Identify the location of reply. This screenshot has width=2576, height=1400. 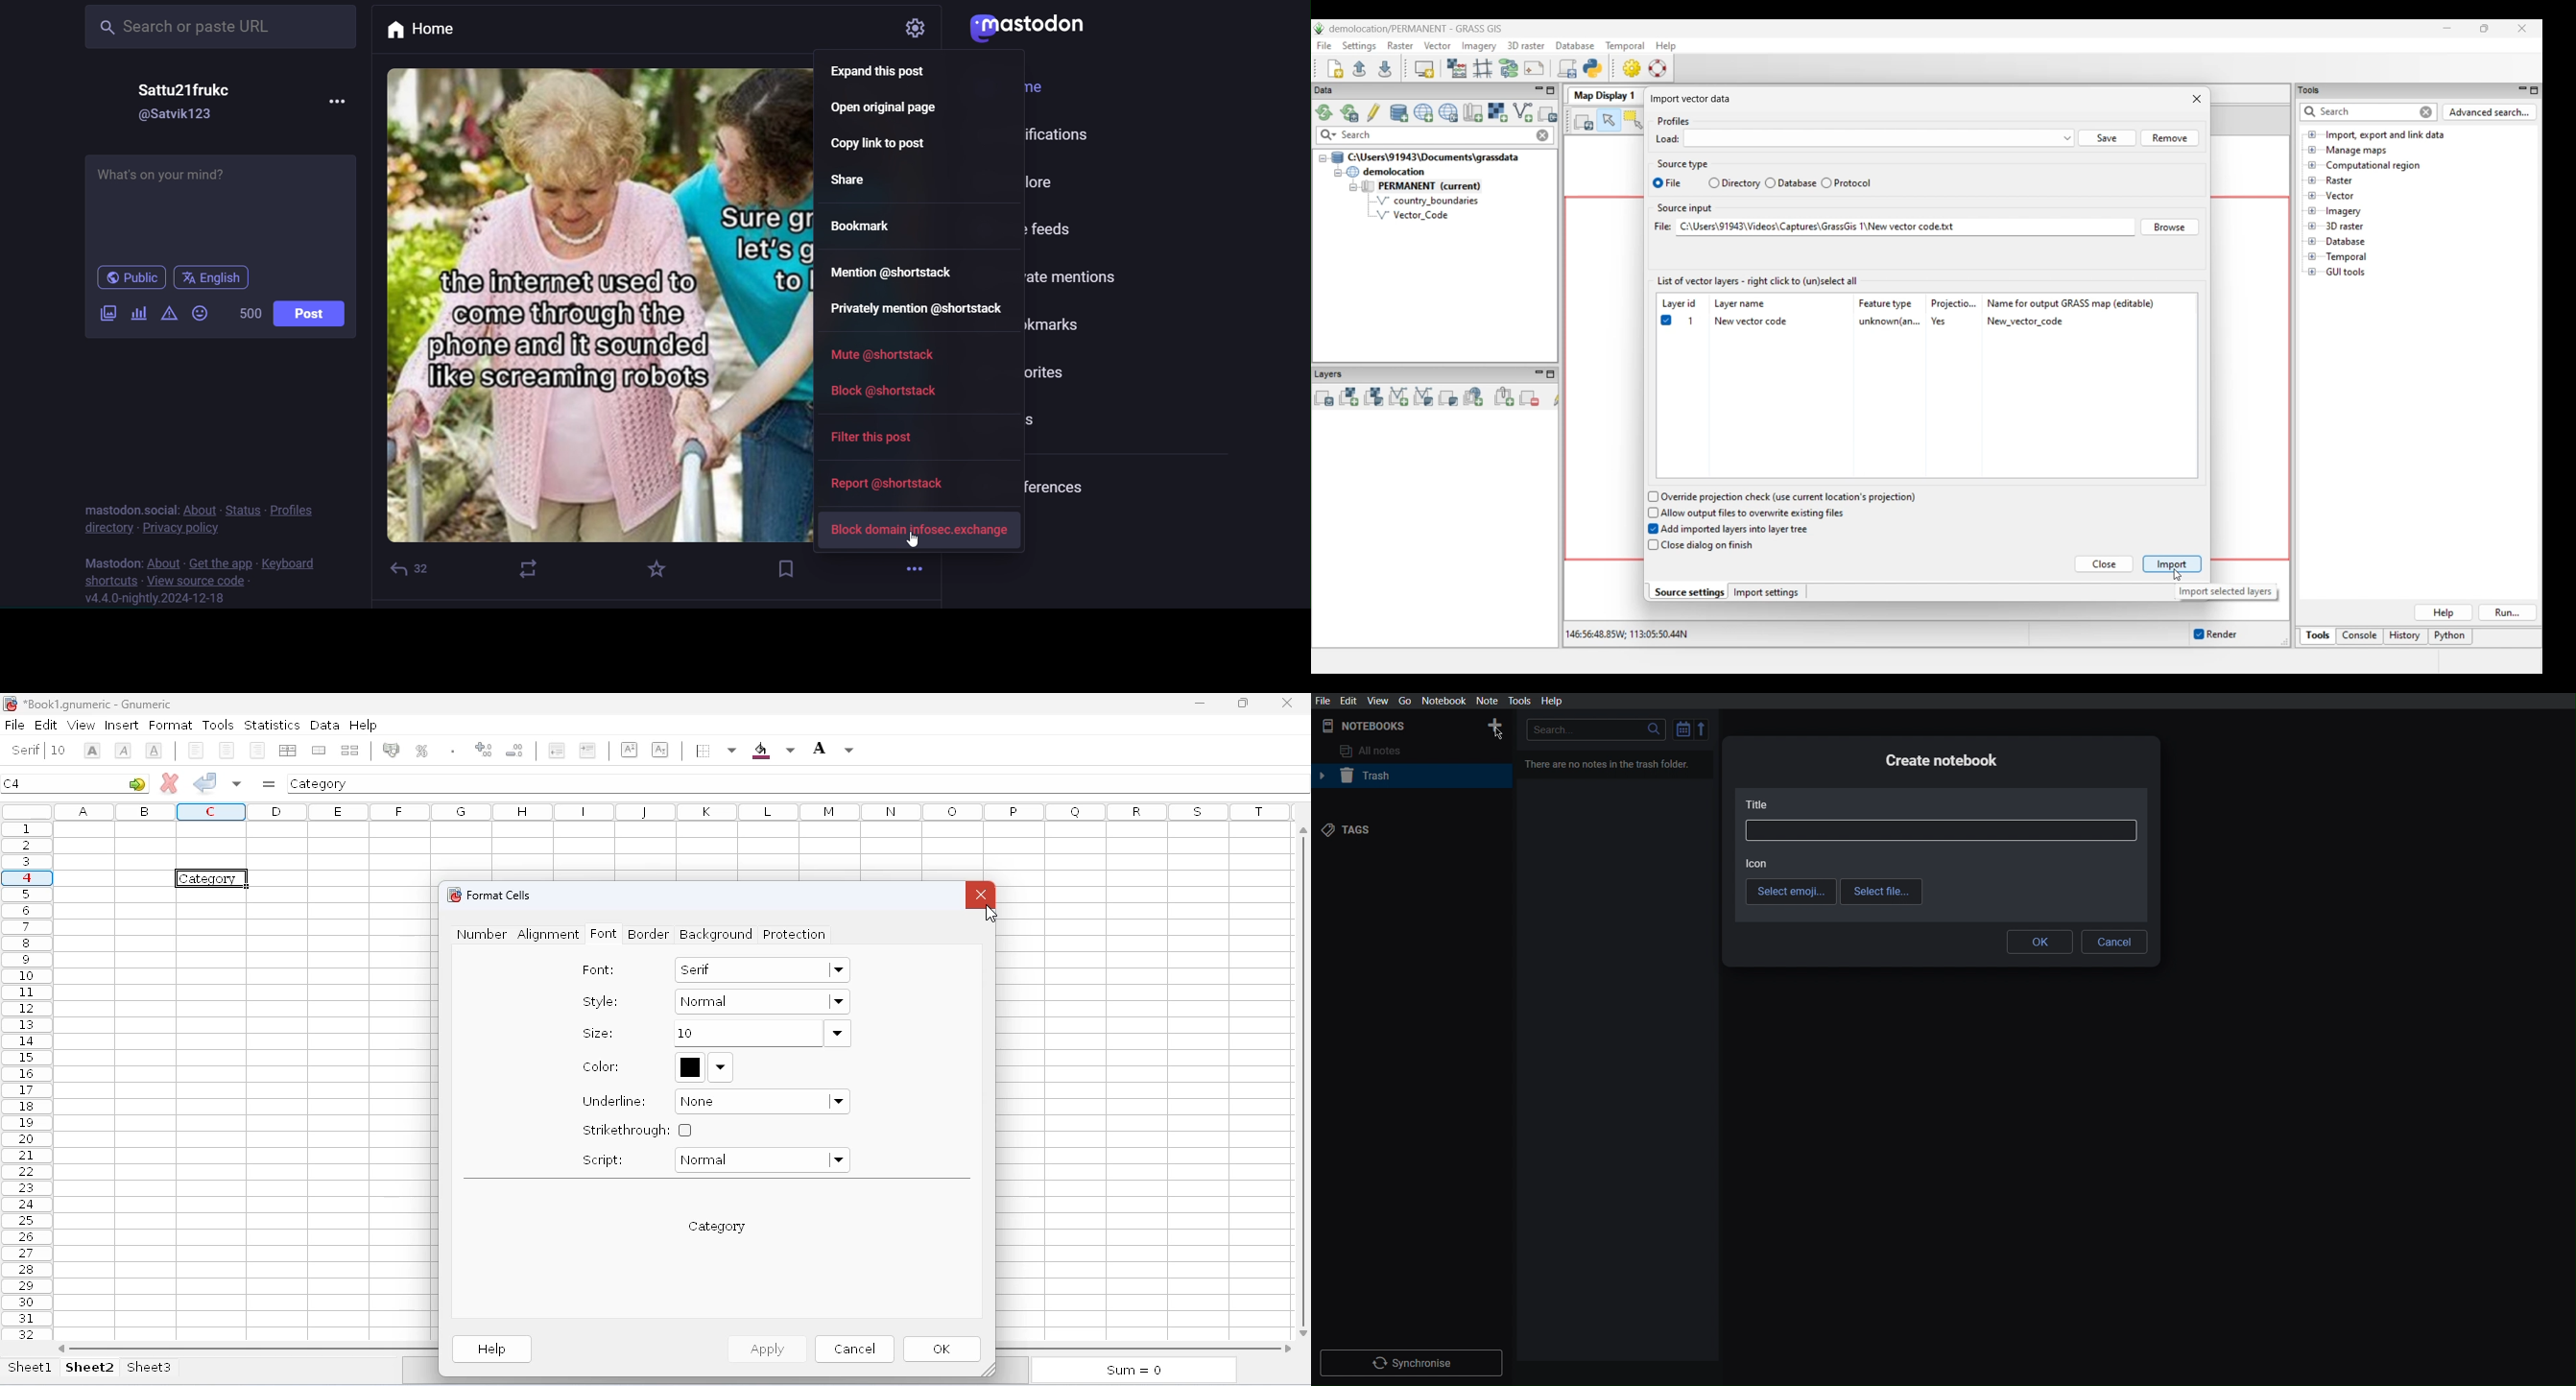
(414, 568).